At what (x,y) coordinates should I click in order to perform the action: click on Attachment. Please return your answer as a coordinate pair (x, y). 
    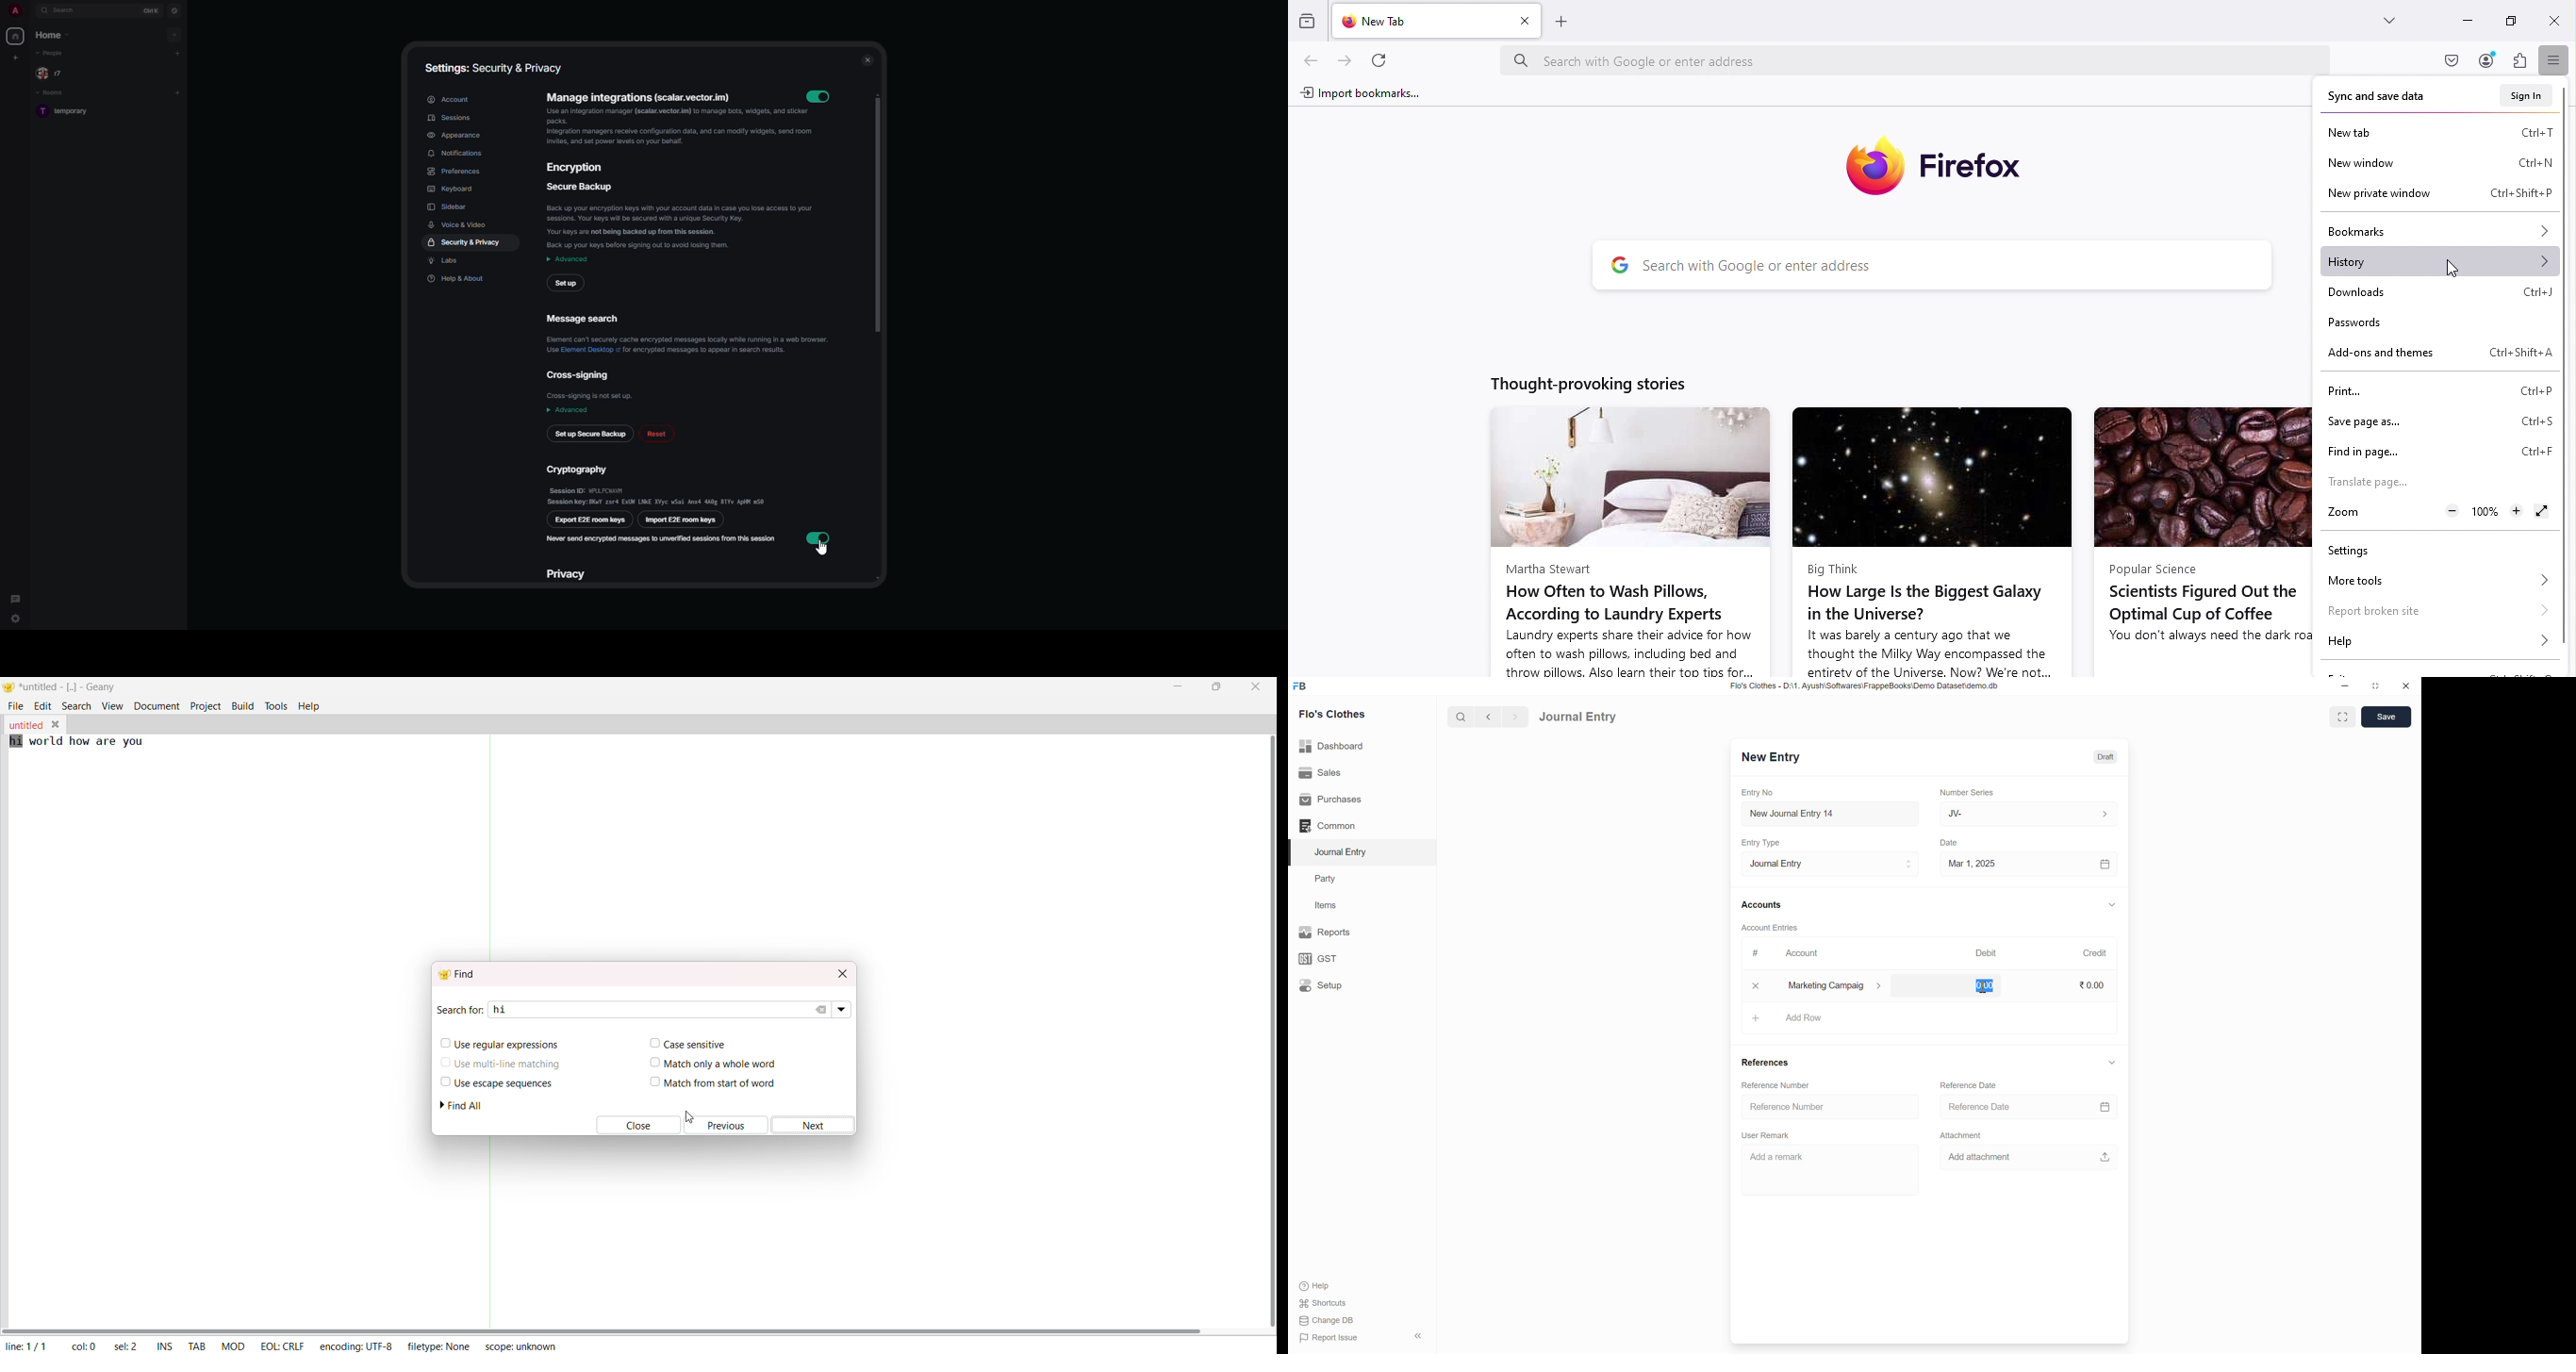
    Looking at the image, I should click on (1962, 1135).